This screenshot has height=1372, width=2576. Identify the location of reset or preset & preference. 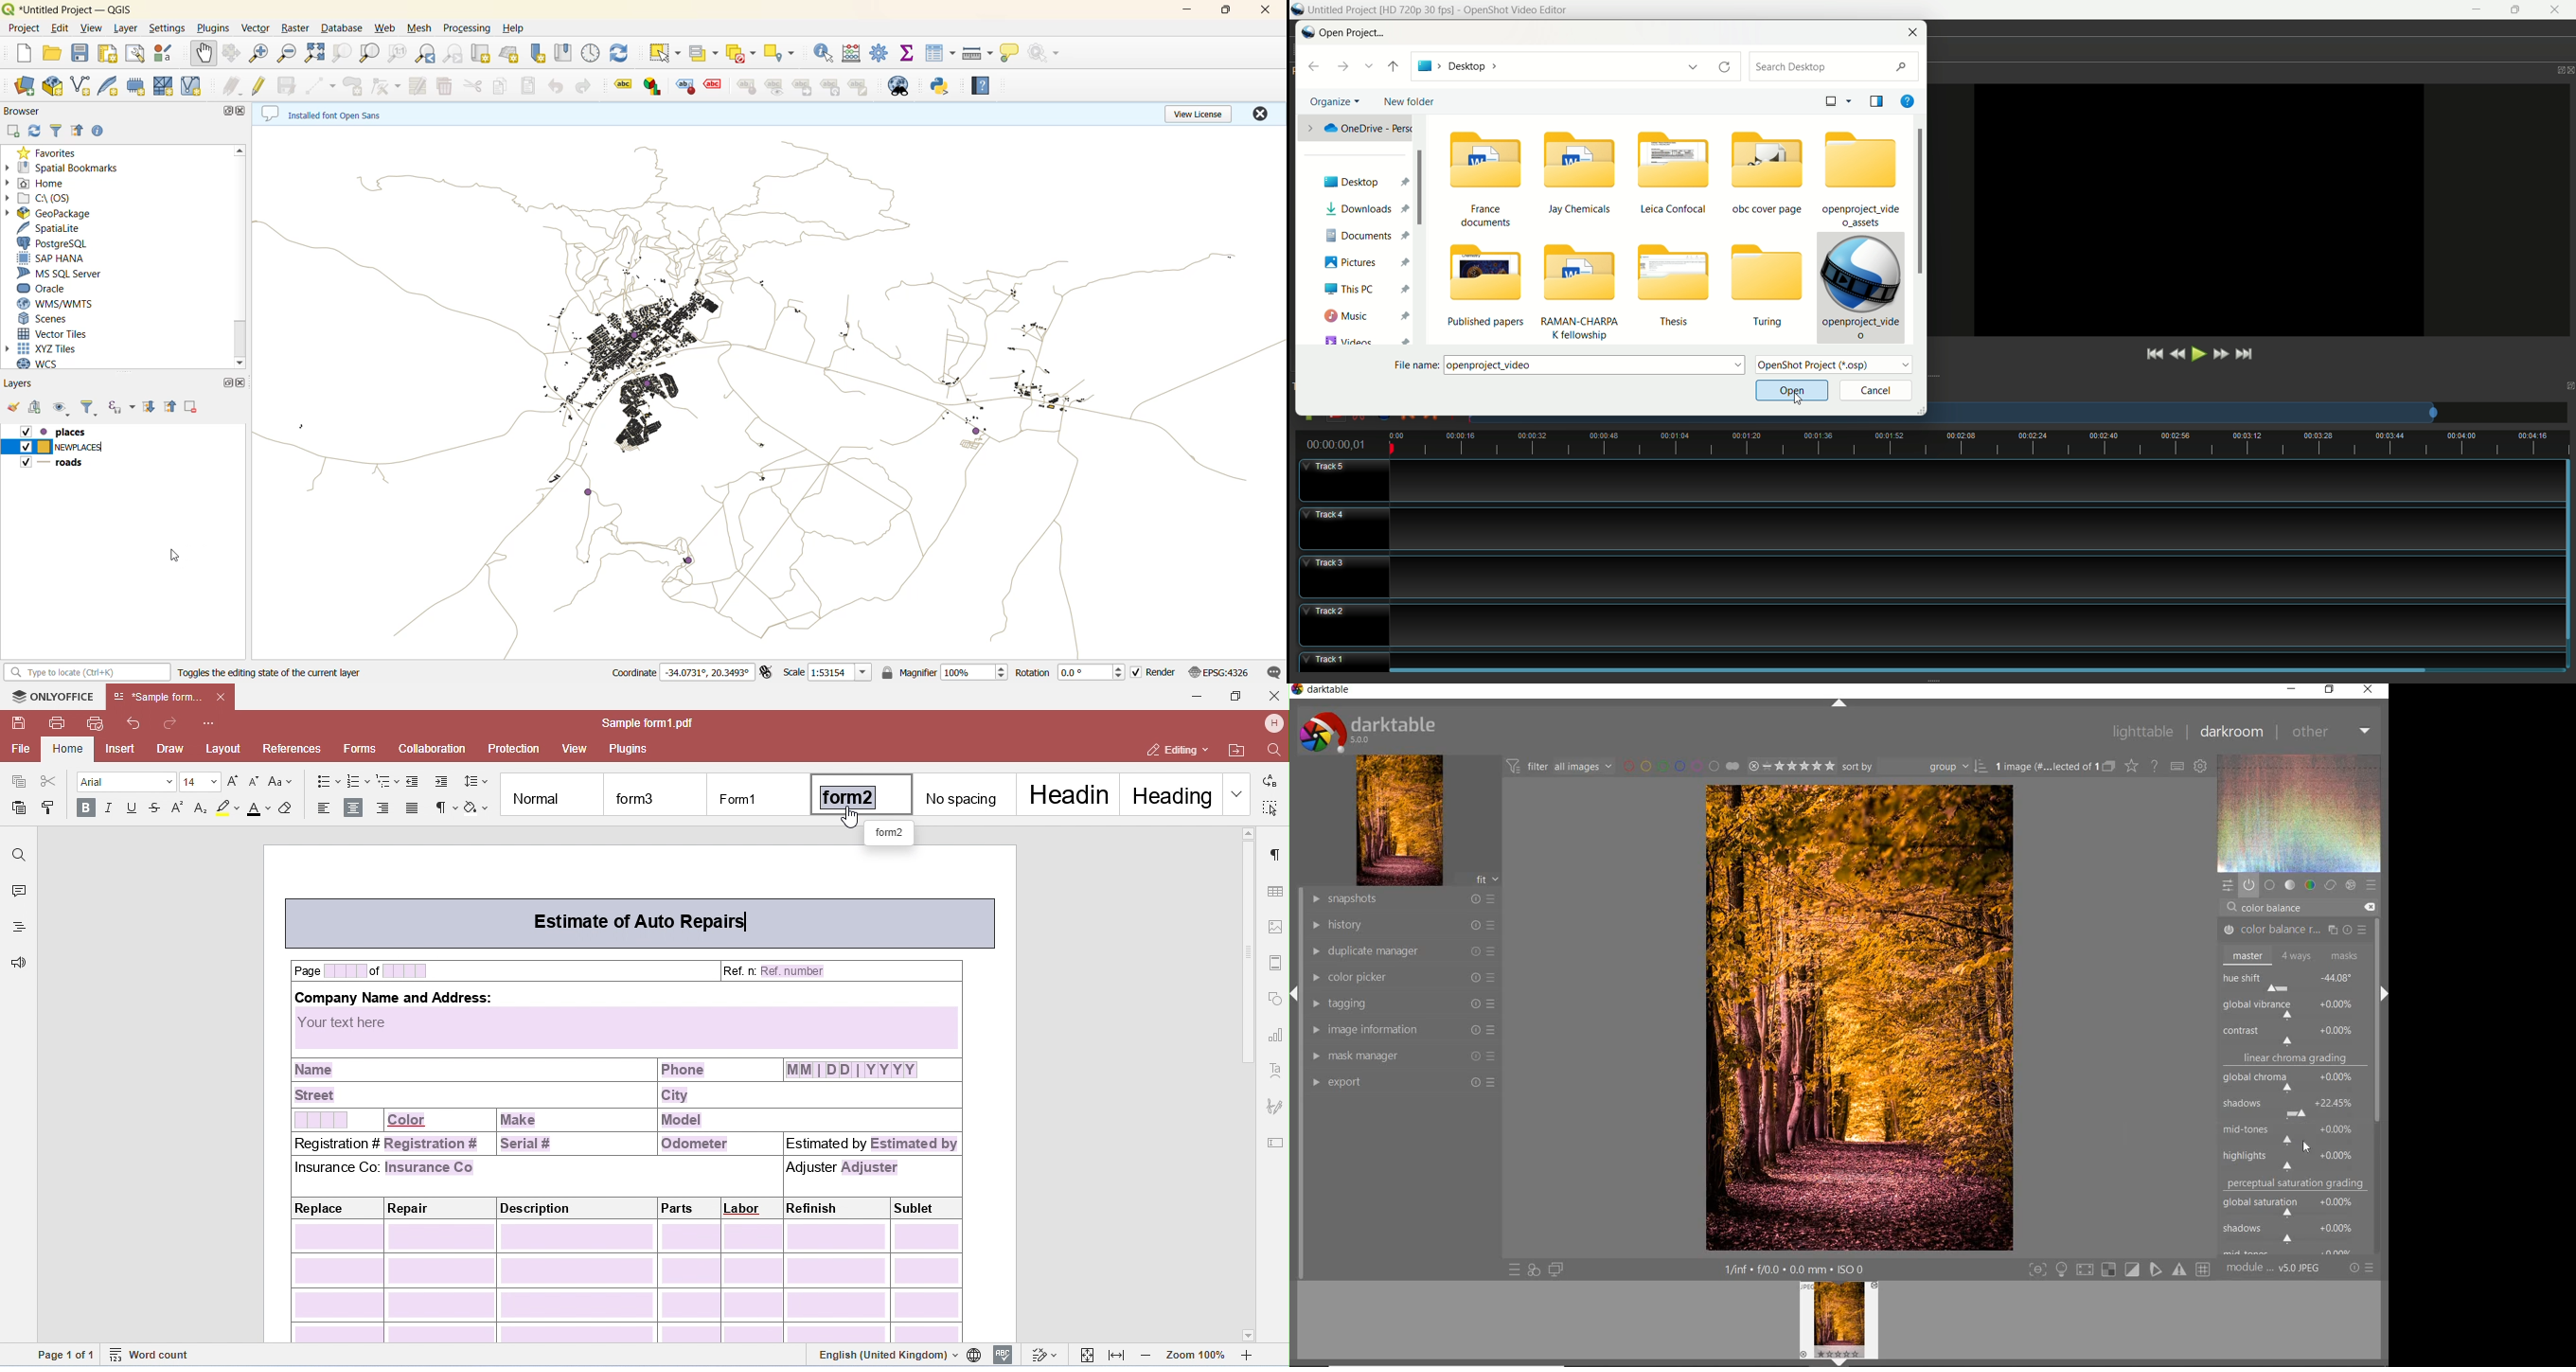
(2361, 1268).